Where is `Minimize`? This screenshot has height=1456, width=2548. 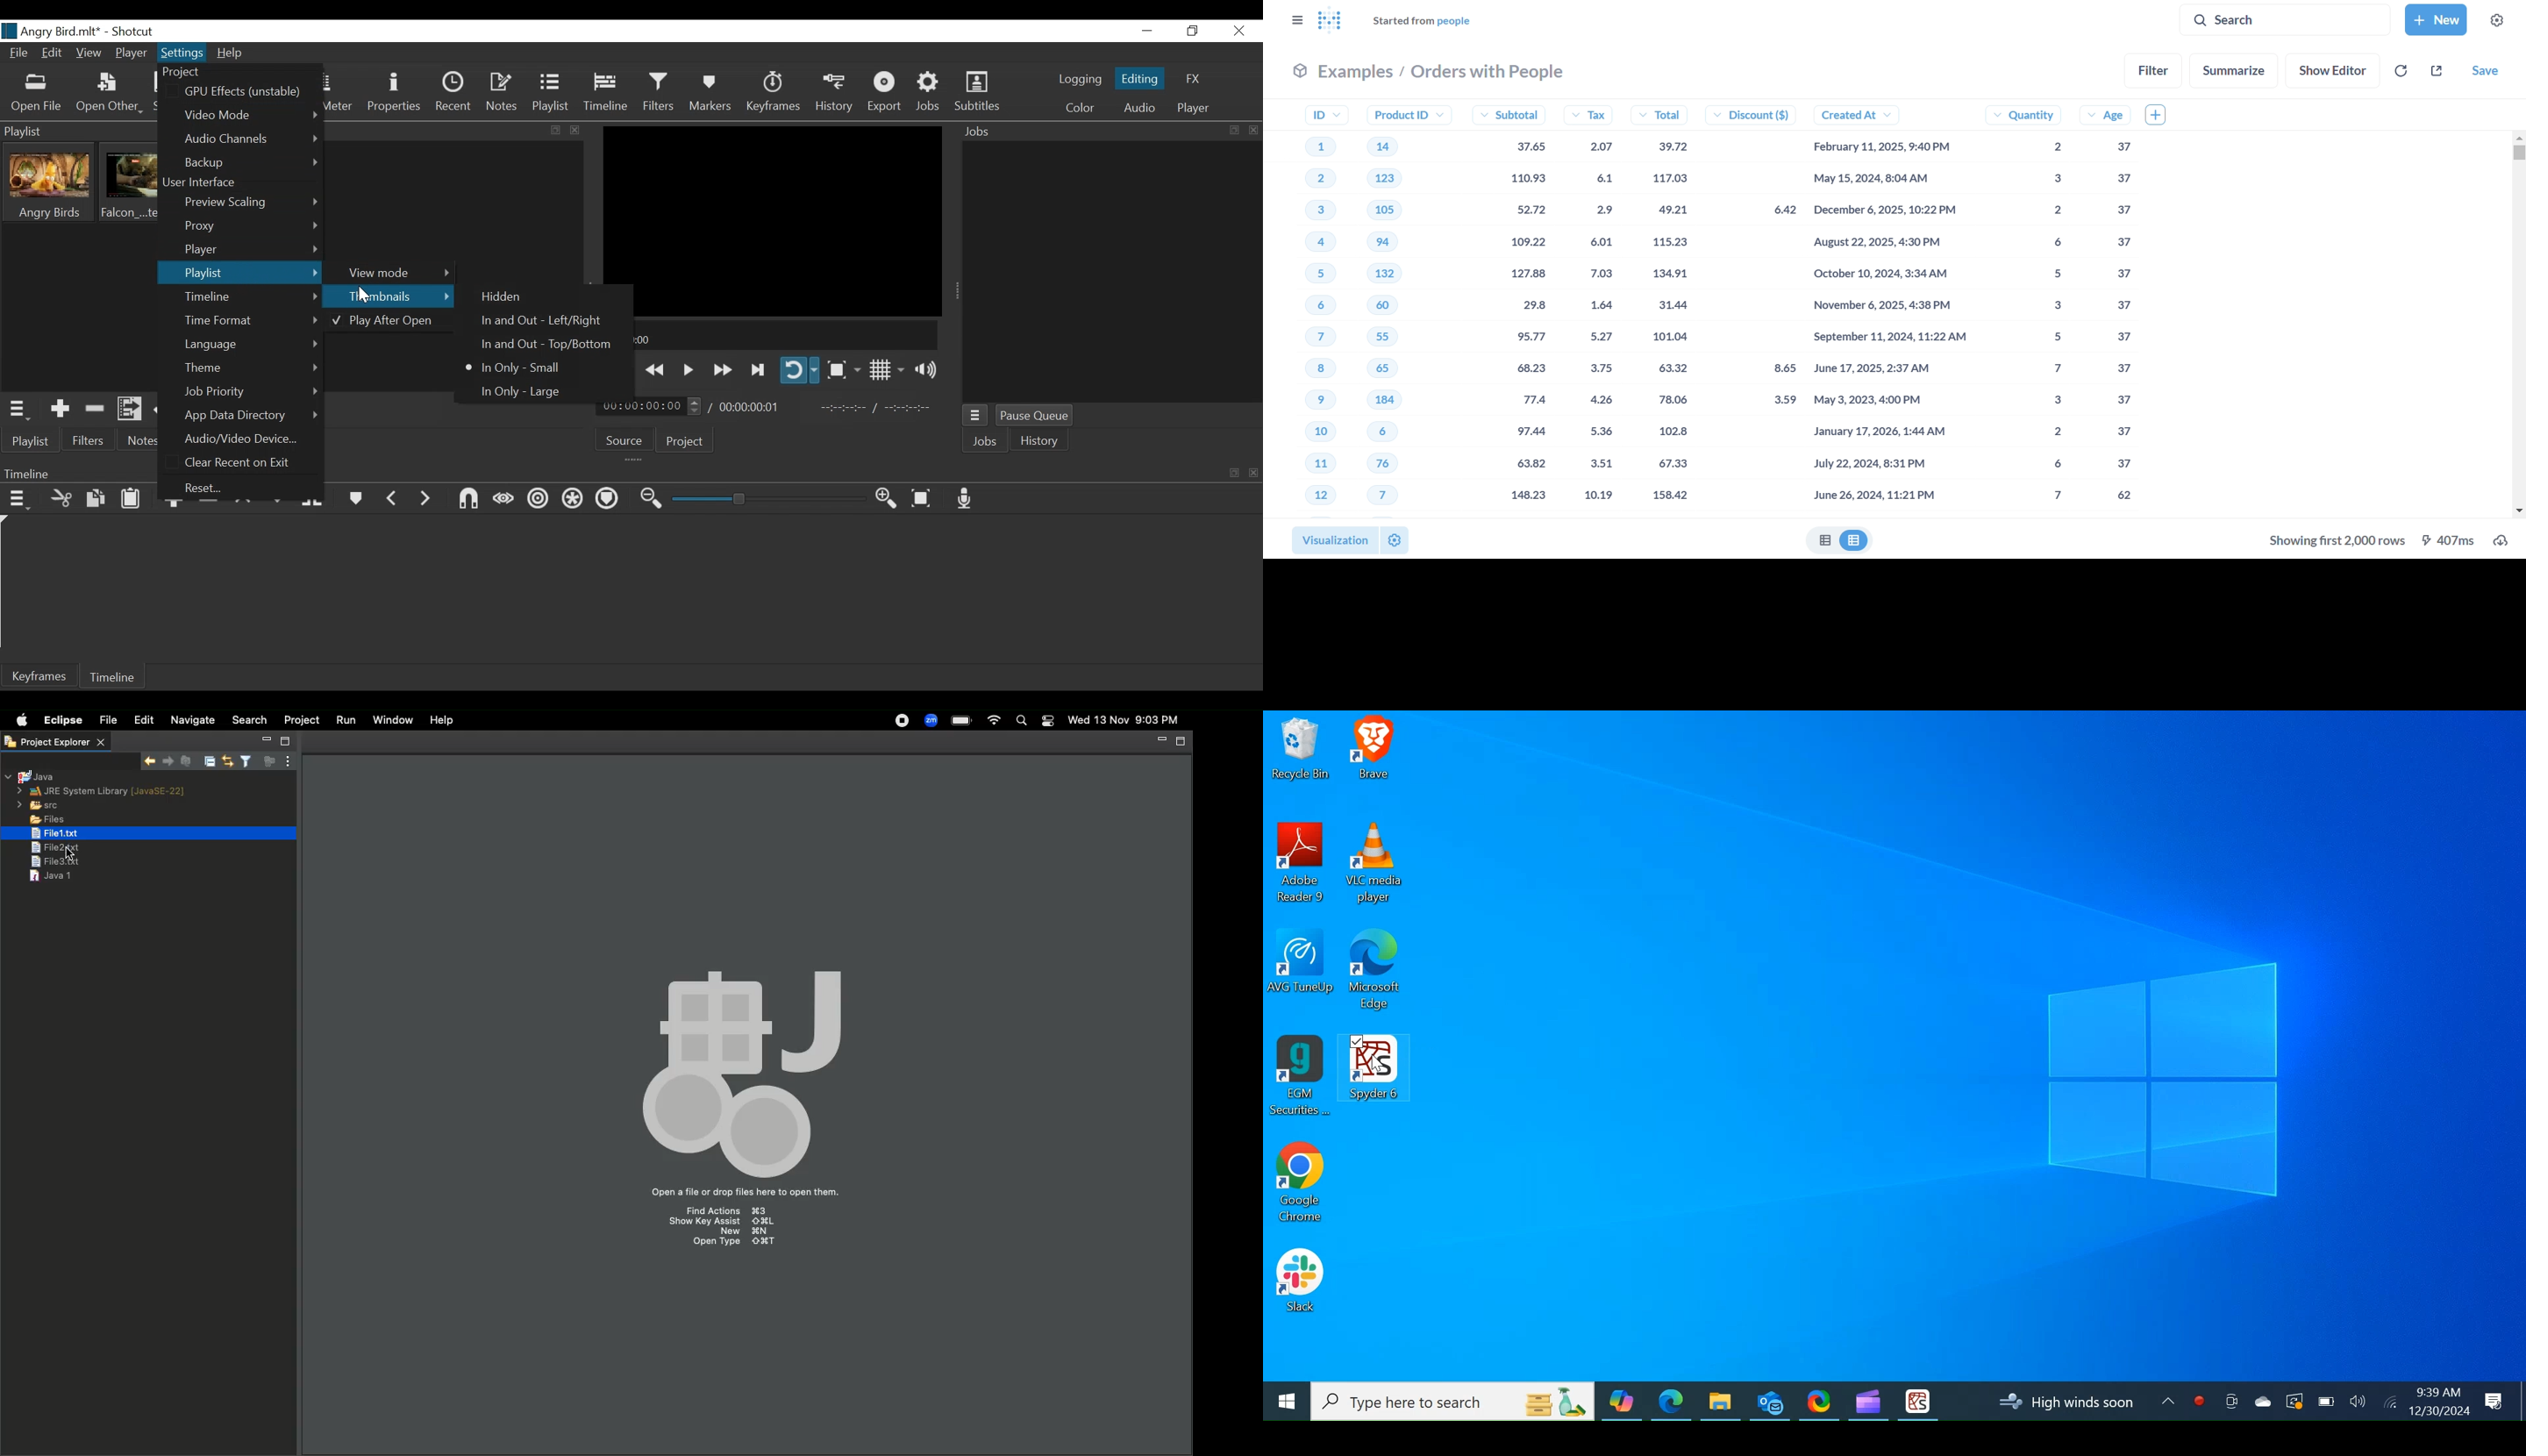 Minimize is located at coordinates (1158, 741).